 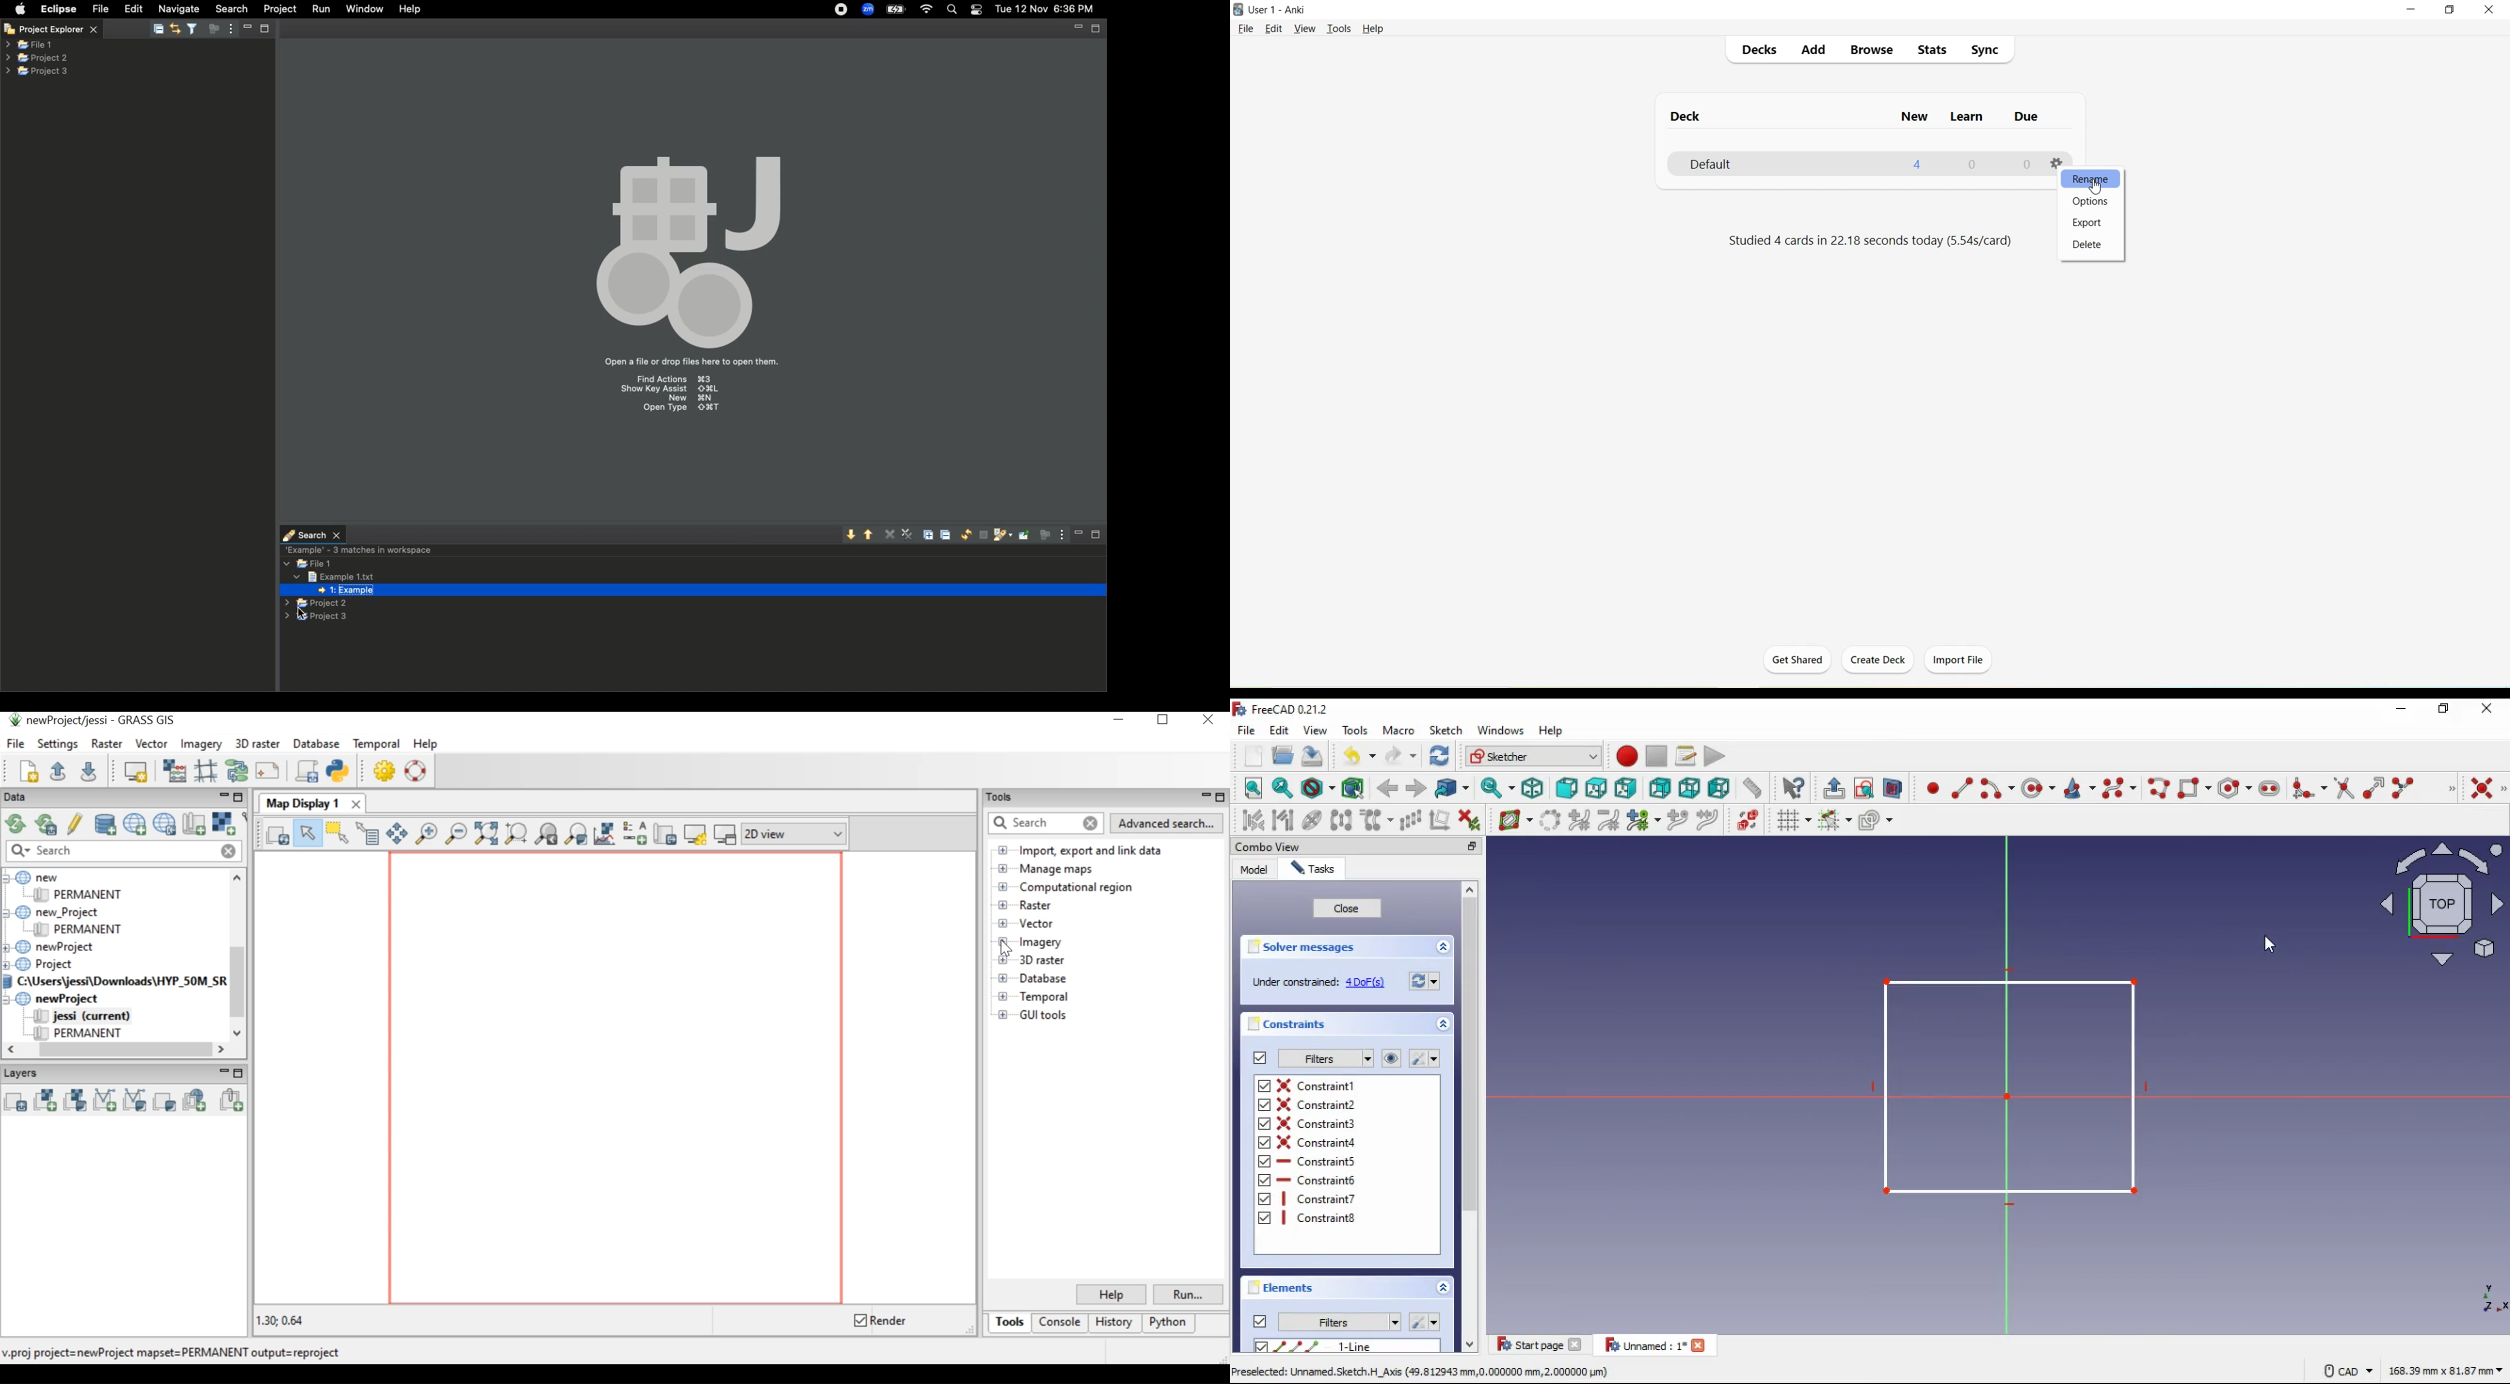 What do you see at coordinates (1795, 663) in the screenshot?
I see `Get Shared` at bounding box center [1795, 663].